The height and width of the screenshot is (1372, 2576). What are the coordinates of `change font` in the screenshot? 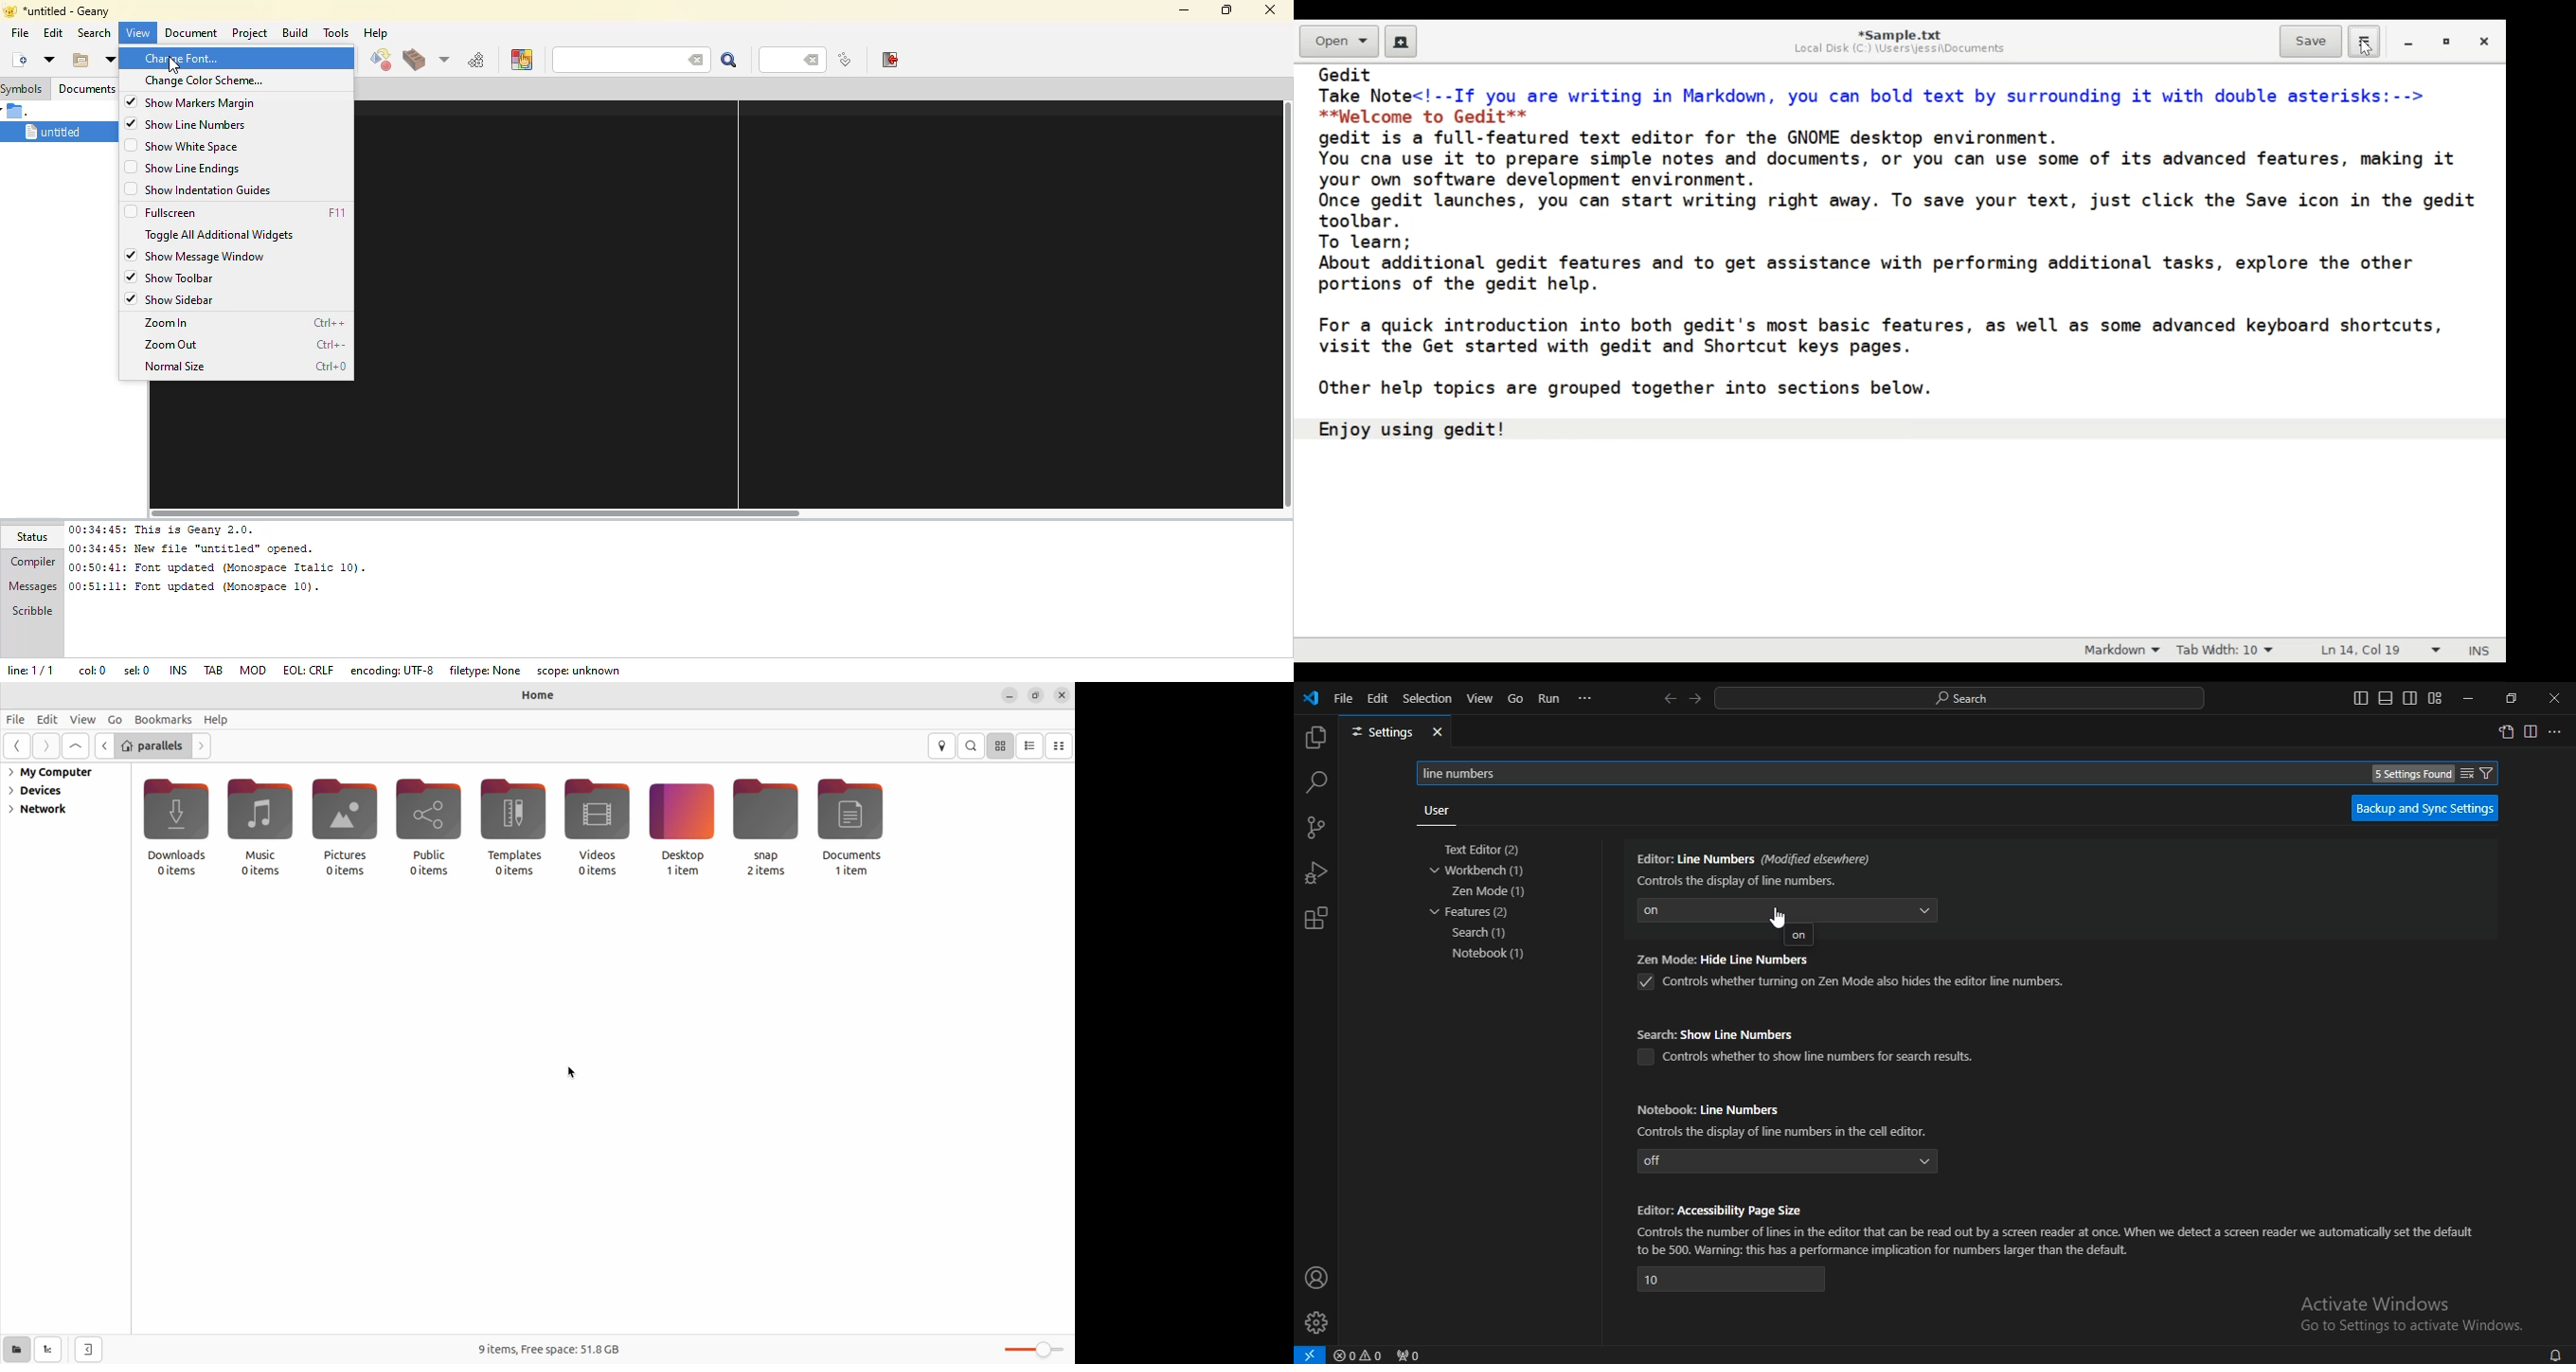 It's located at (182, 58).